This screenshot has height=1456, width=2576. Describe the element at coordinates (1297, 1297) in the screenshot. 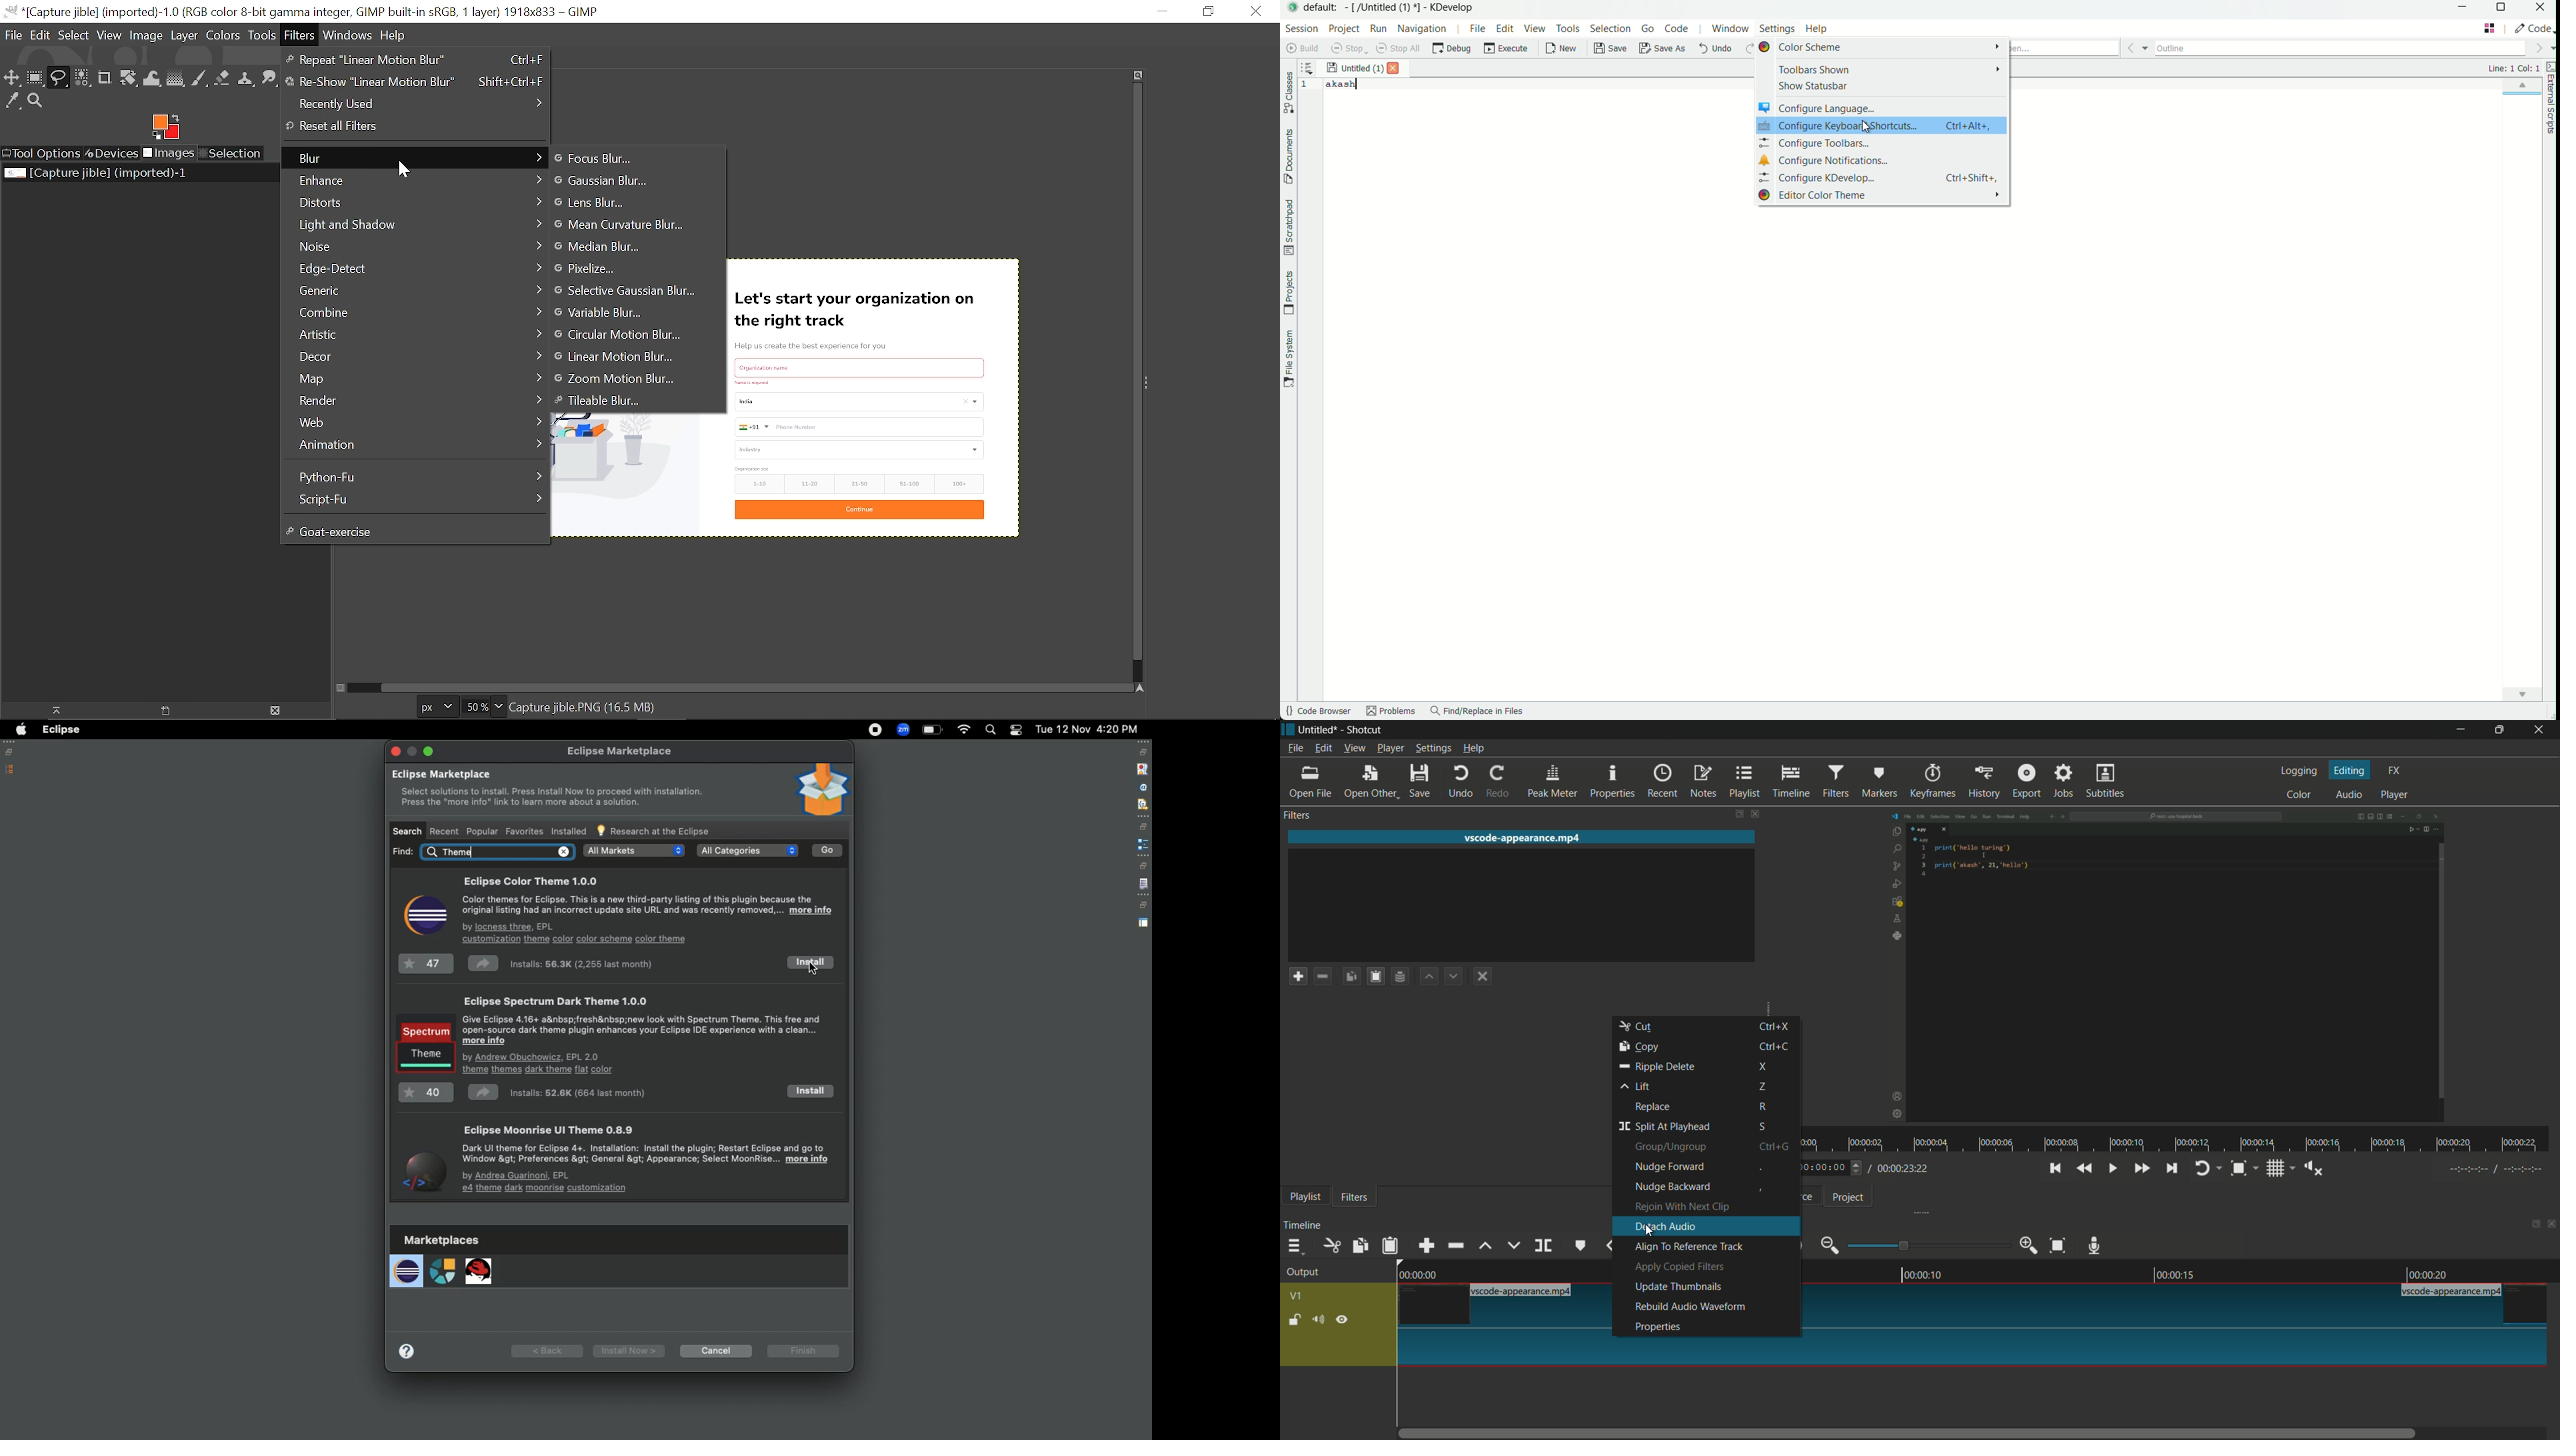

I see `v1` at that location.